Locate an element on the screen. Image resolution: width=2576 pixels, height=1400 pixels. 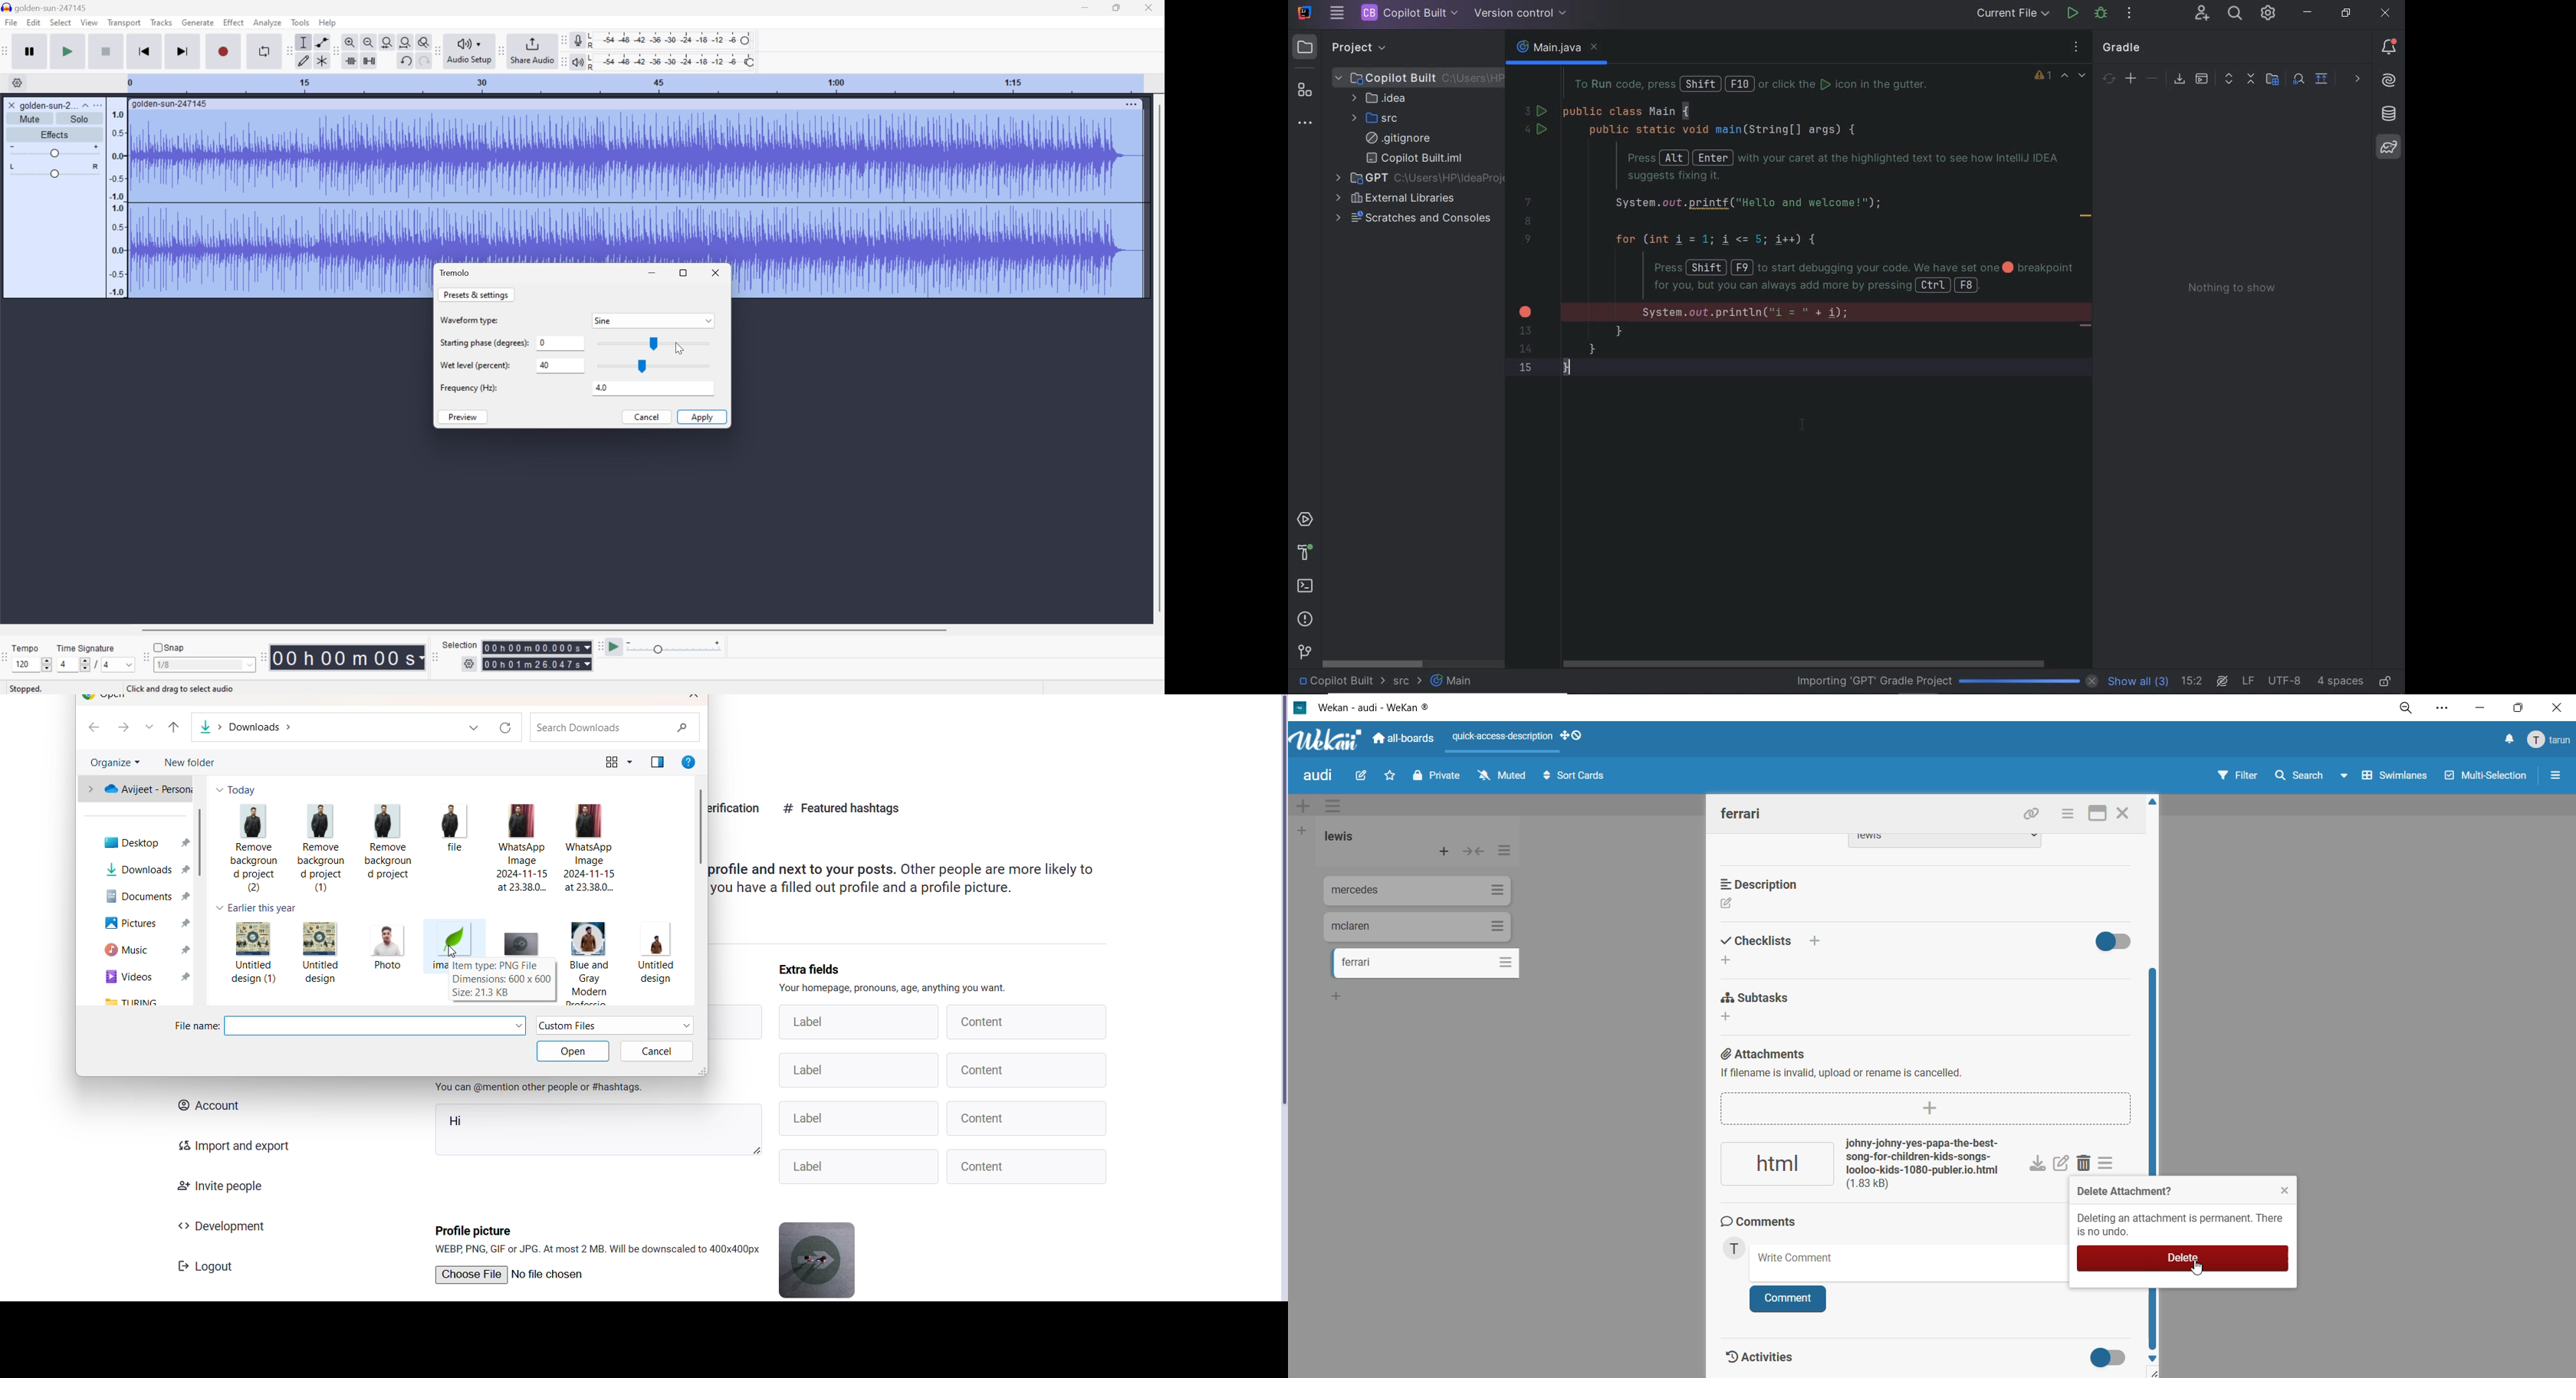
Fit selection to width is located at coordinates (386, 41).